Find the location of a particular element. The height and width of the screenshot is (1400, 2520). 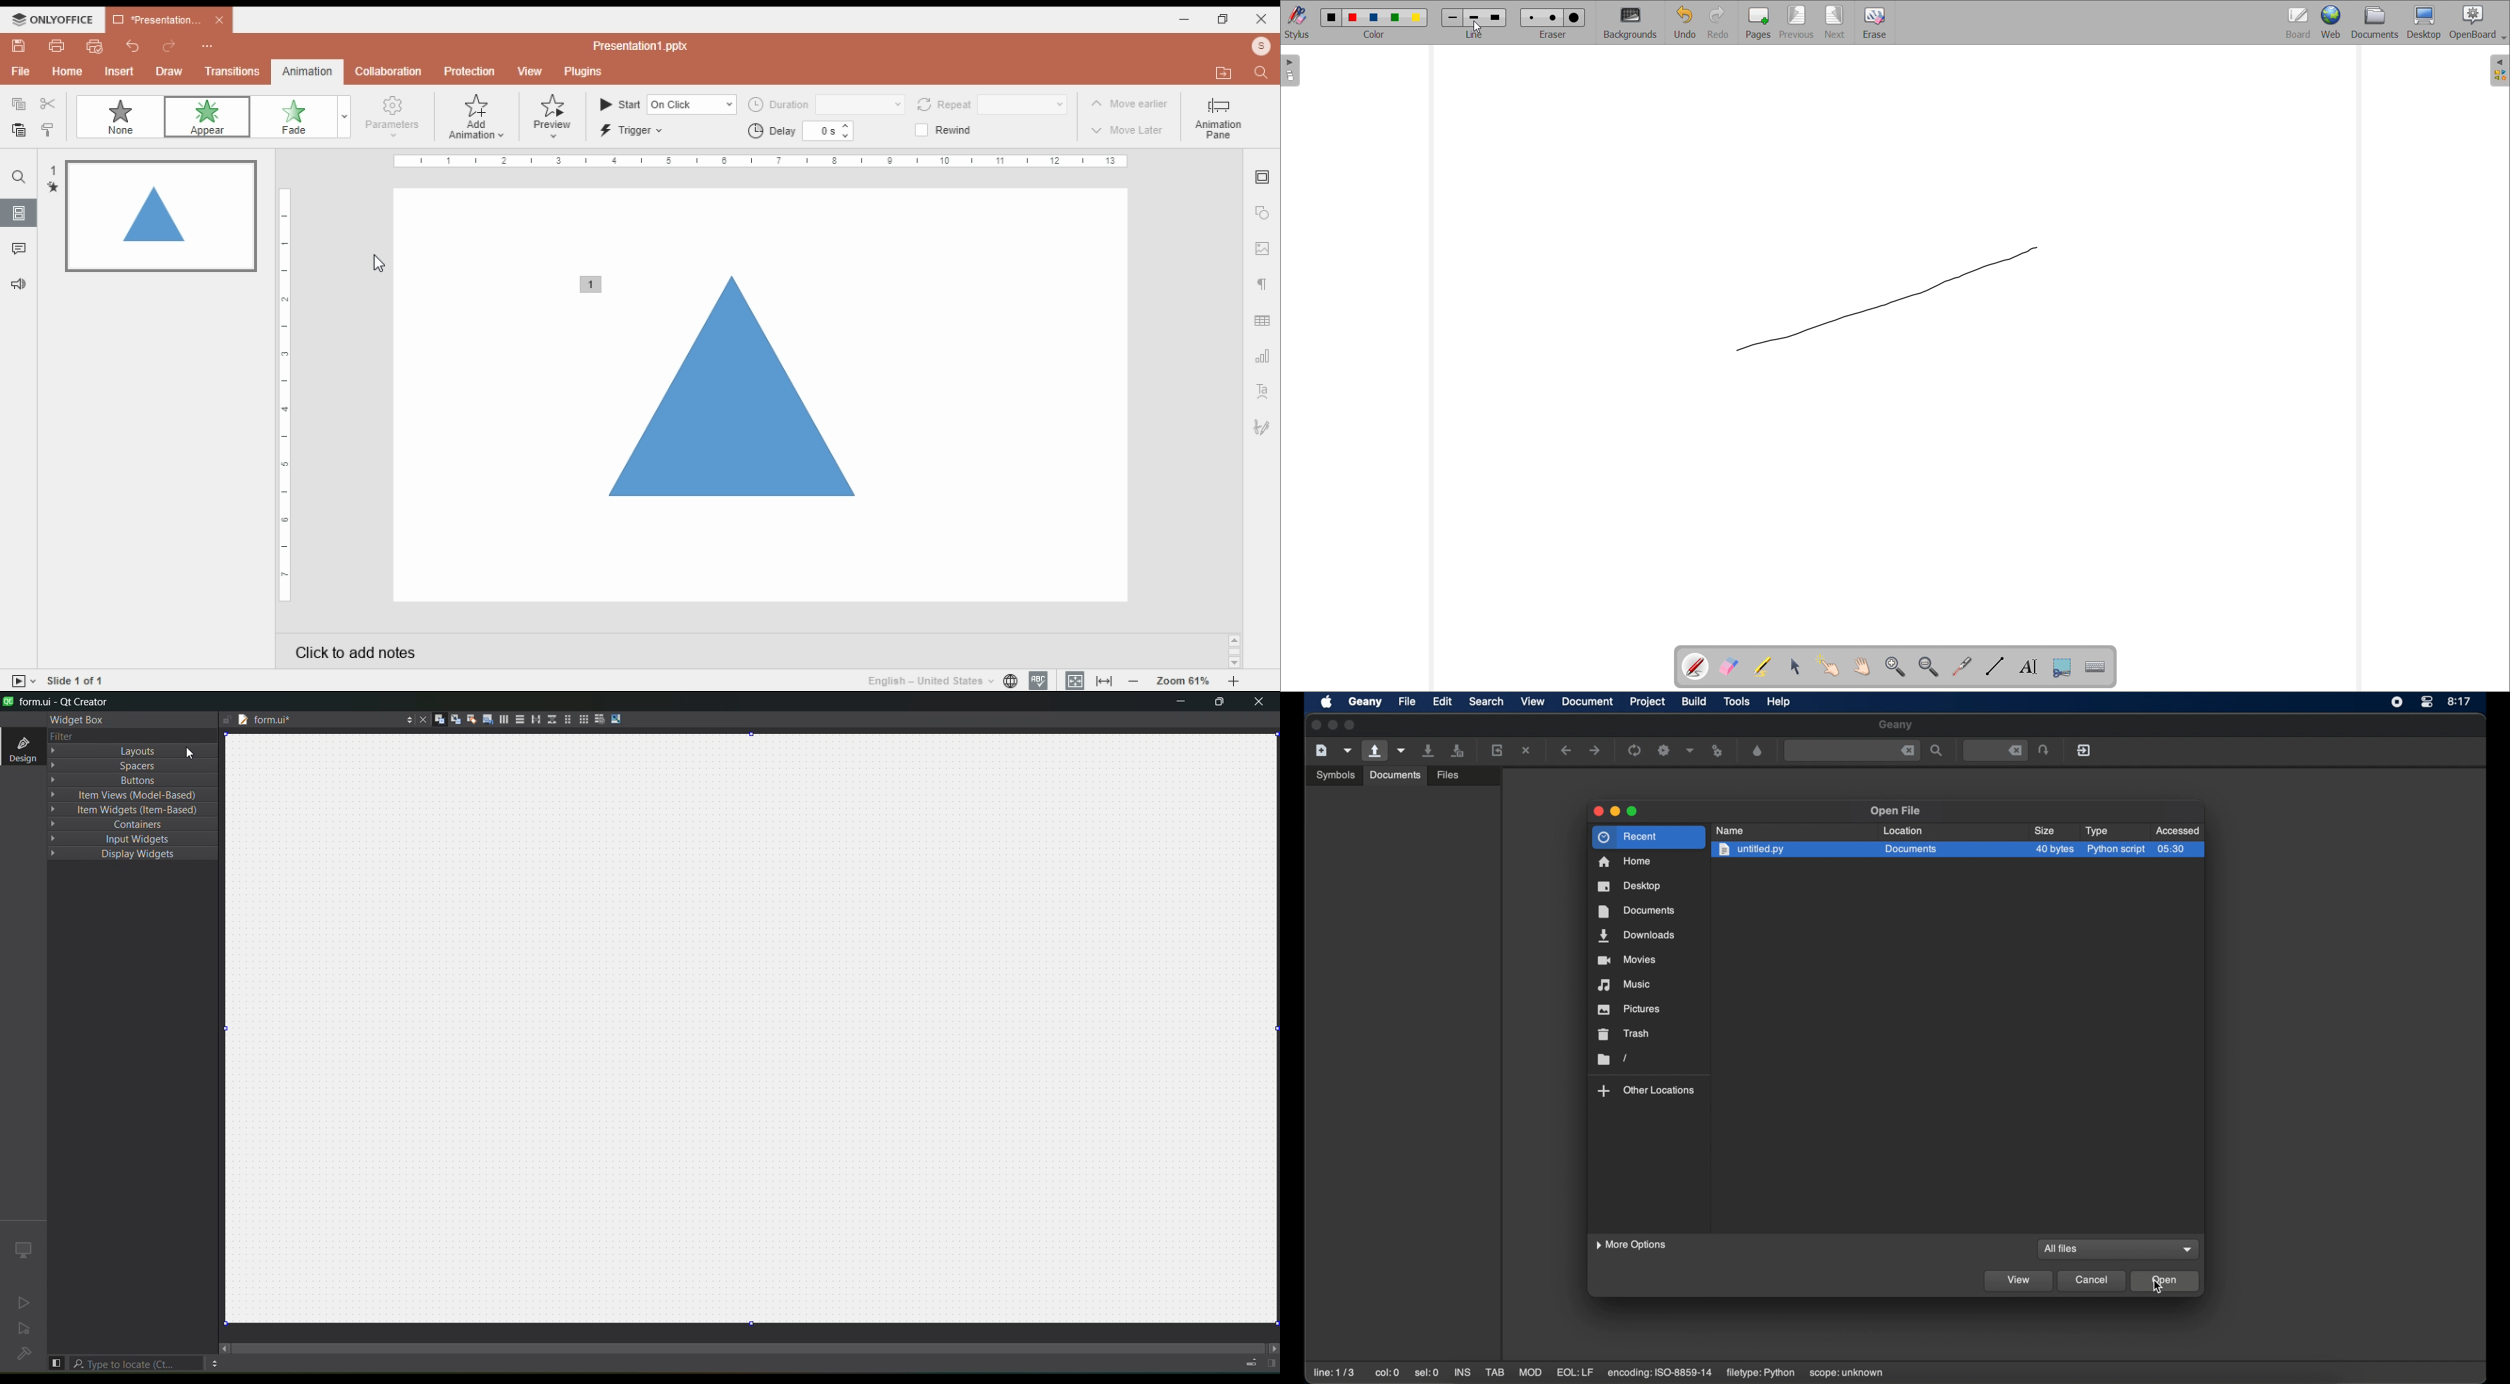

openboard settings is located at coordinates (2478, 22).